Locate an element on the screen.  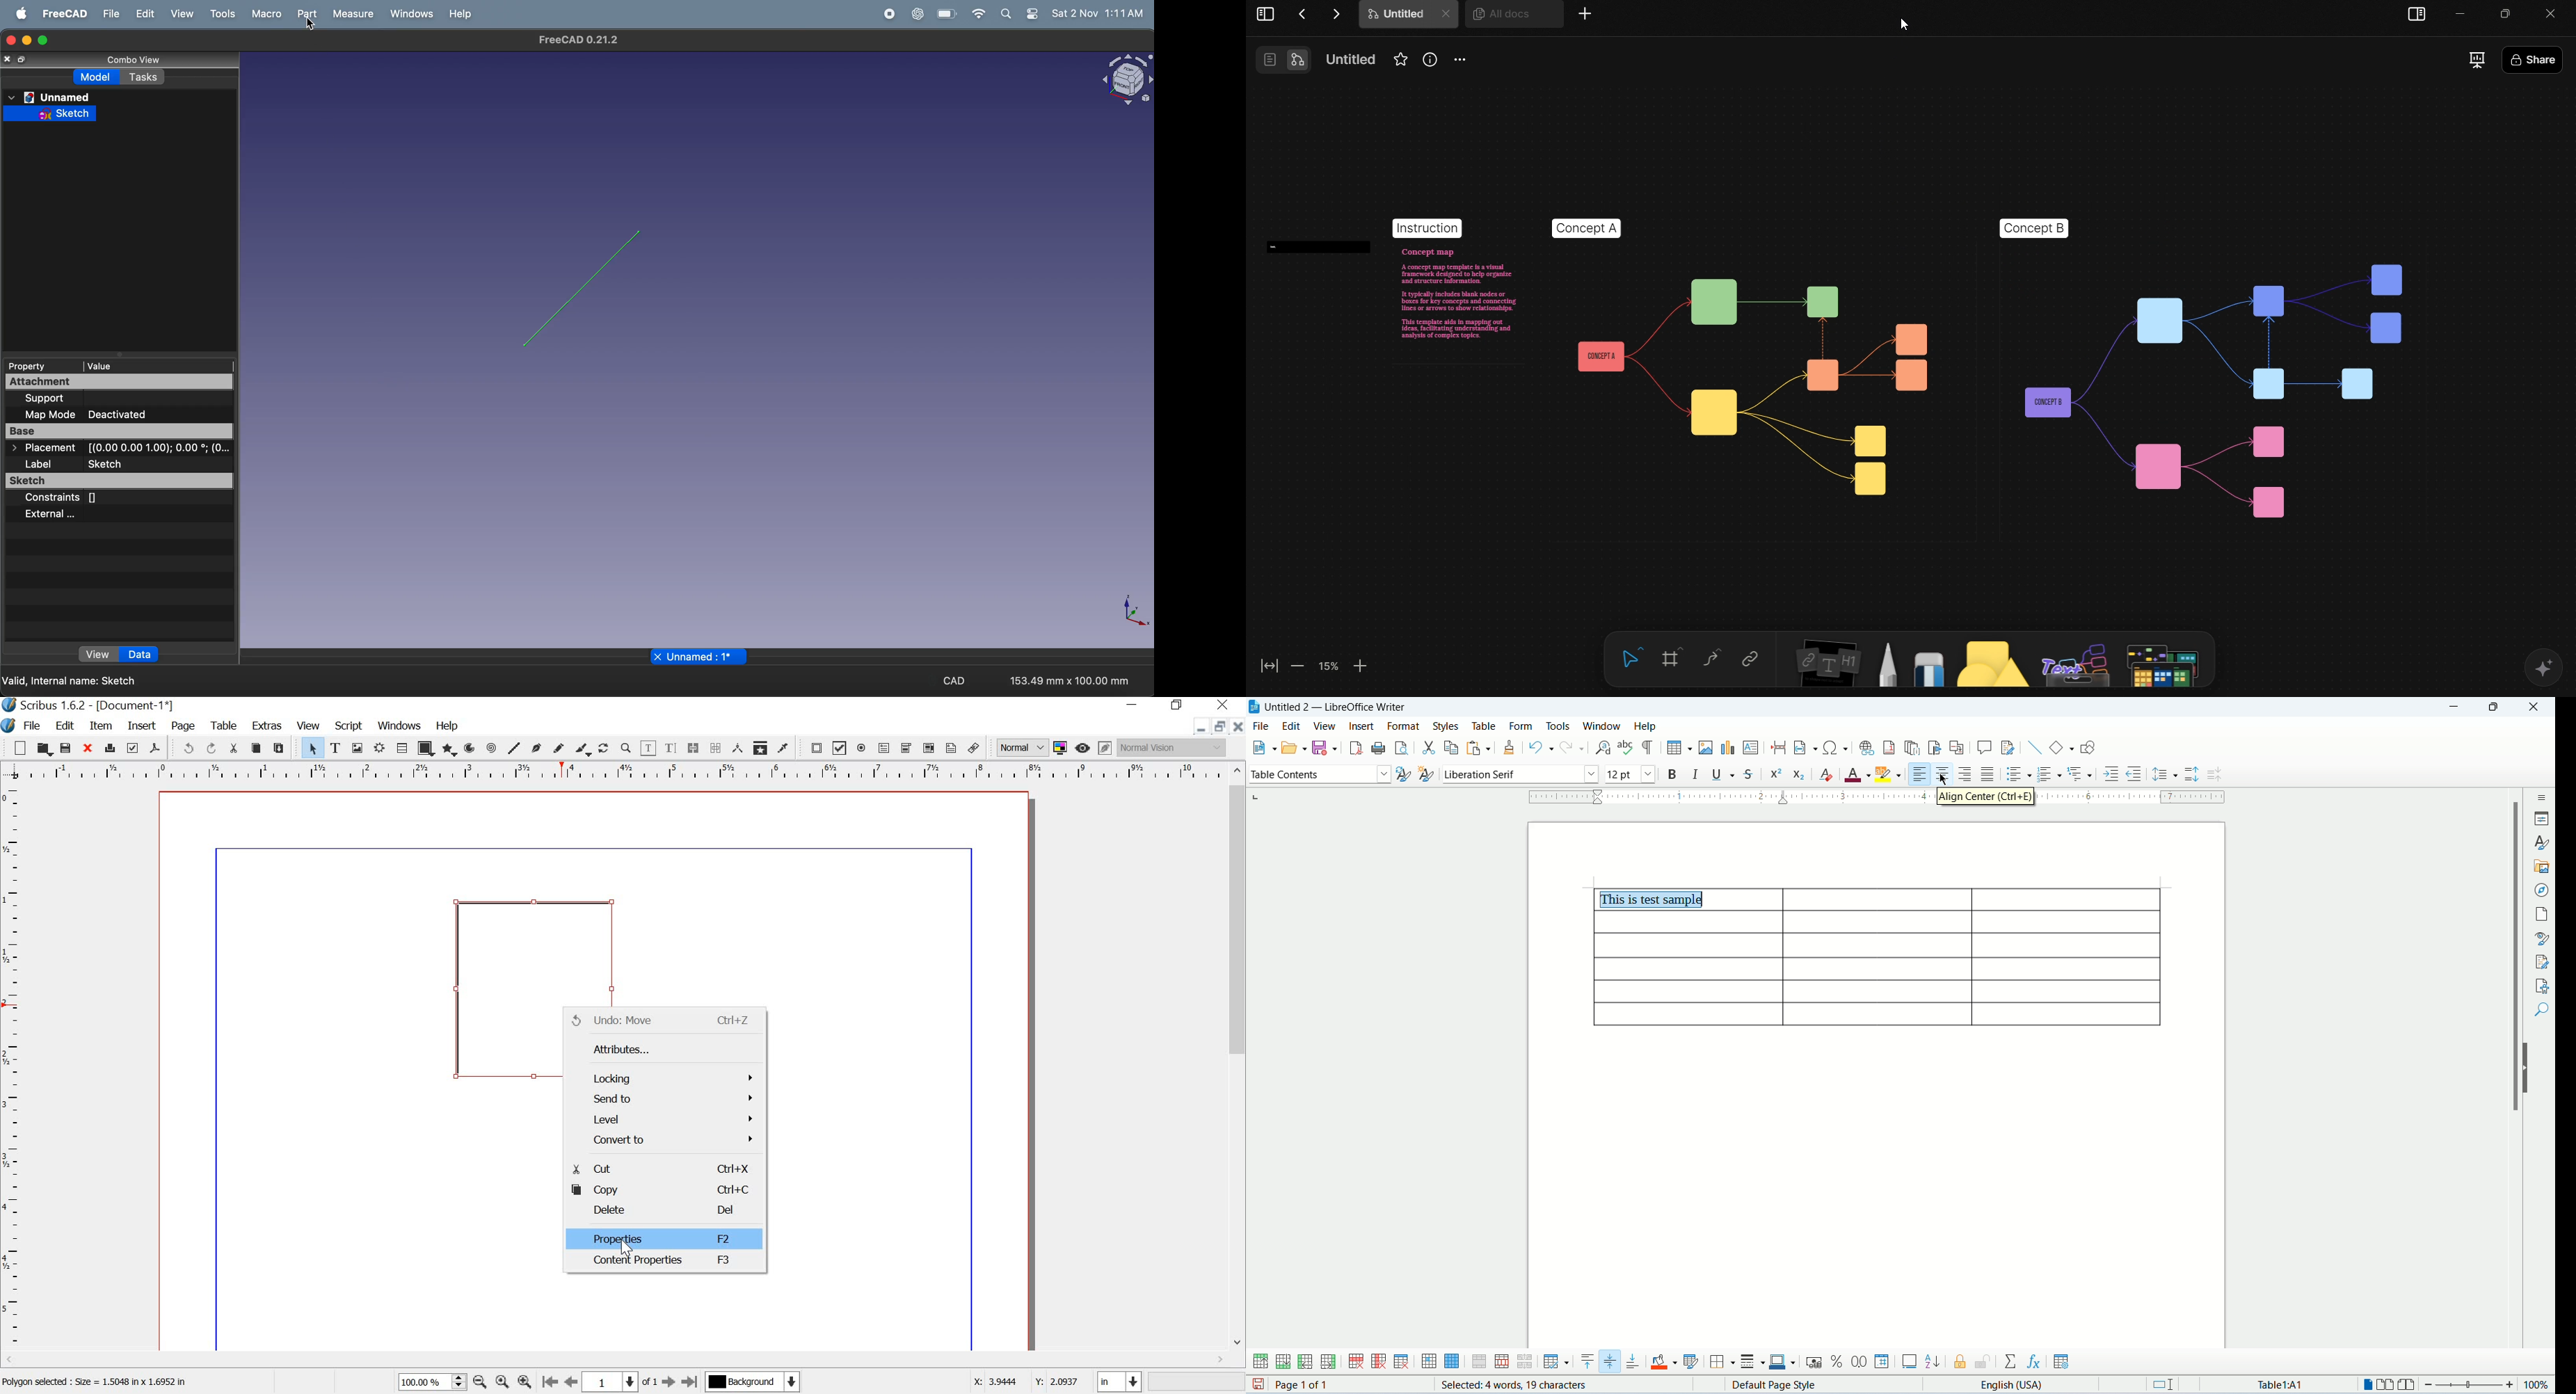
currency format is located at coordinates (1814, 1361).